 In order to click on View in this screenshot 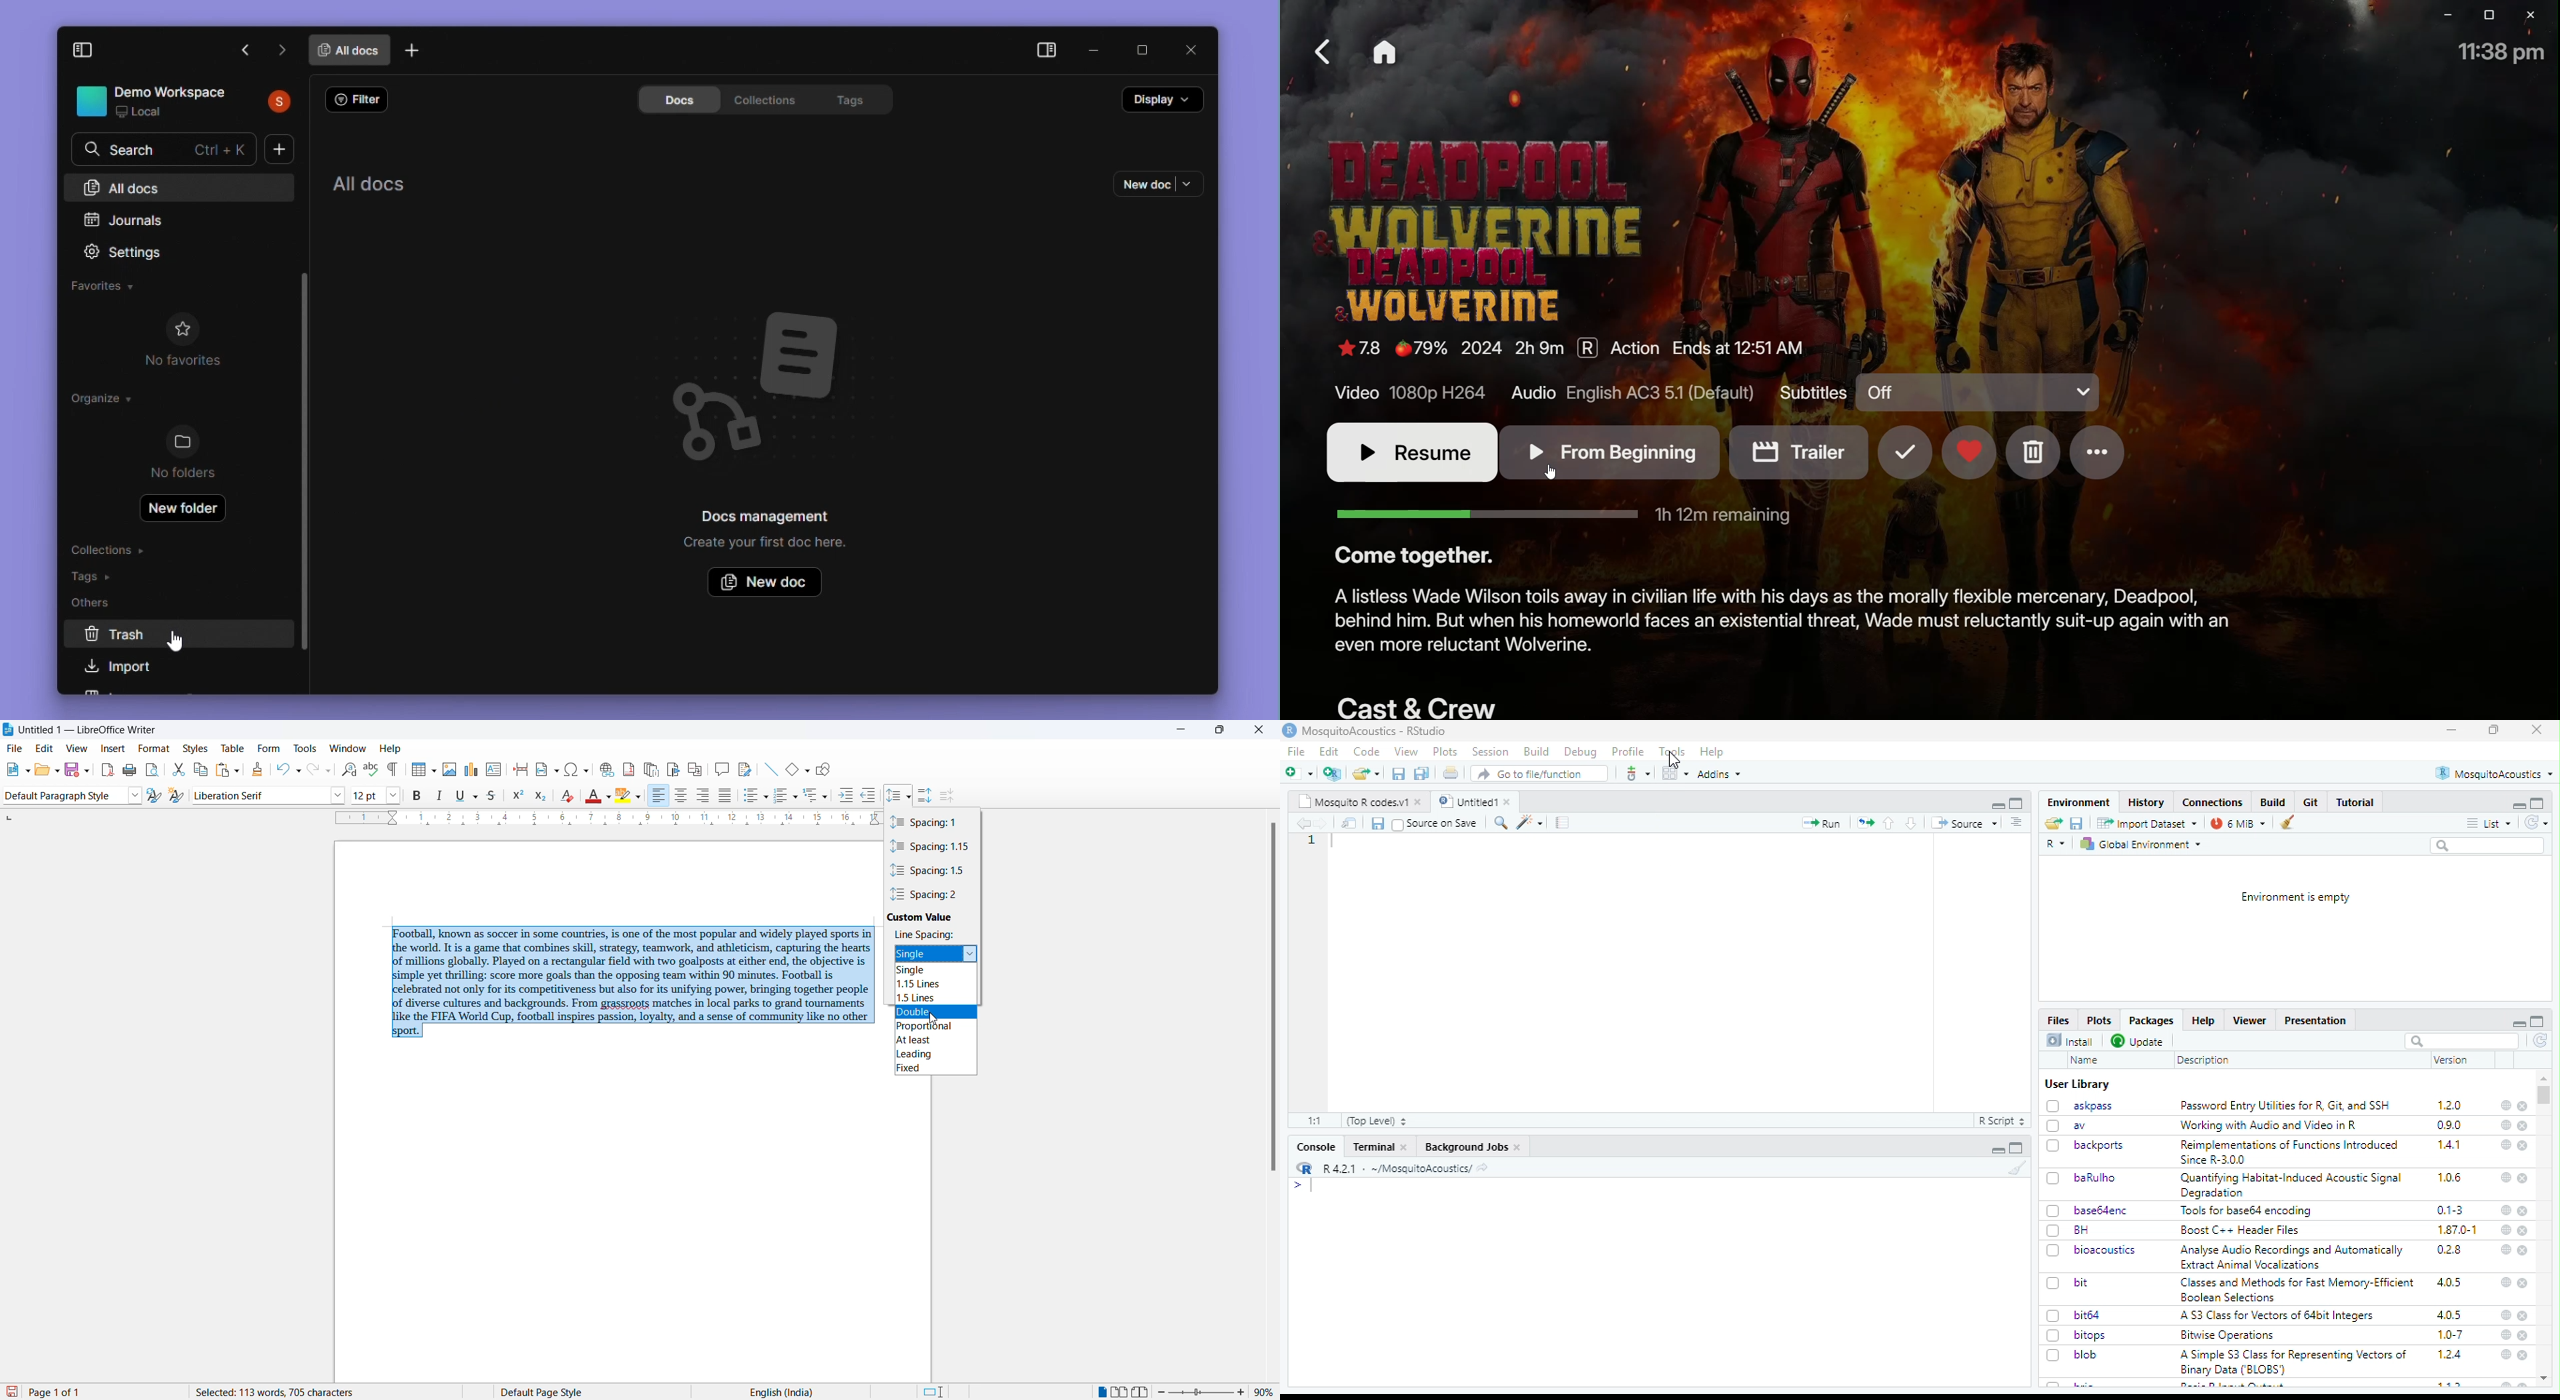, I will do `click(1407, 752)`.